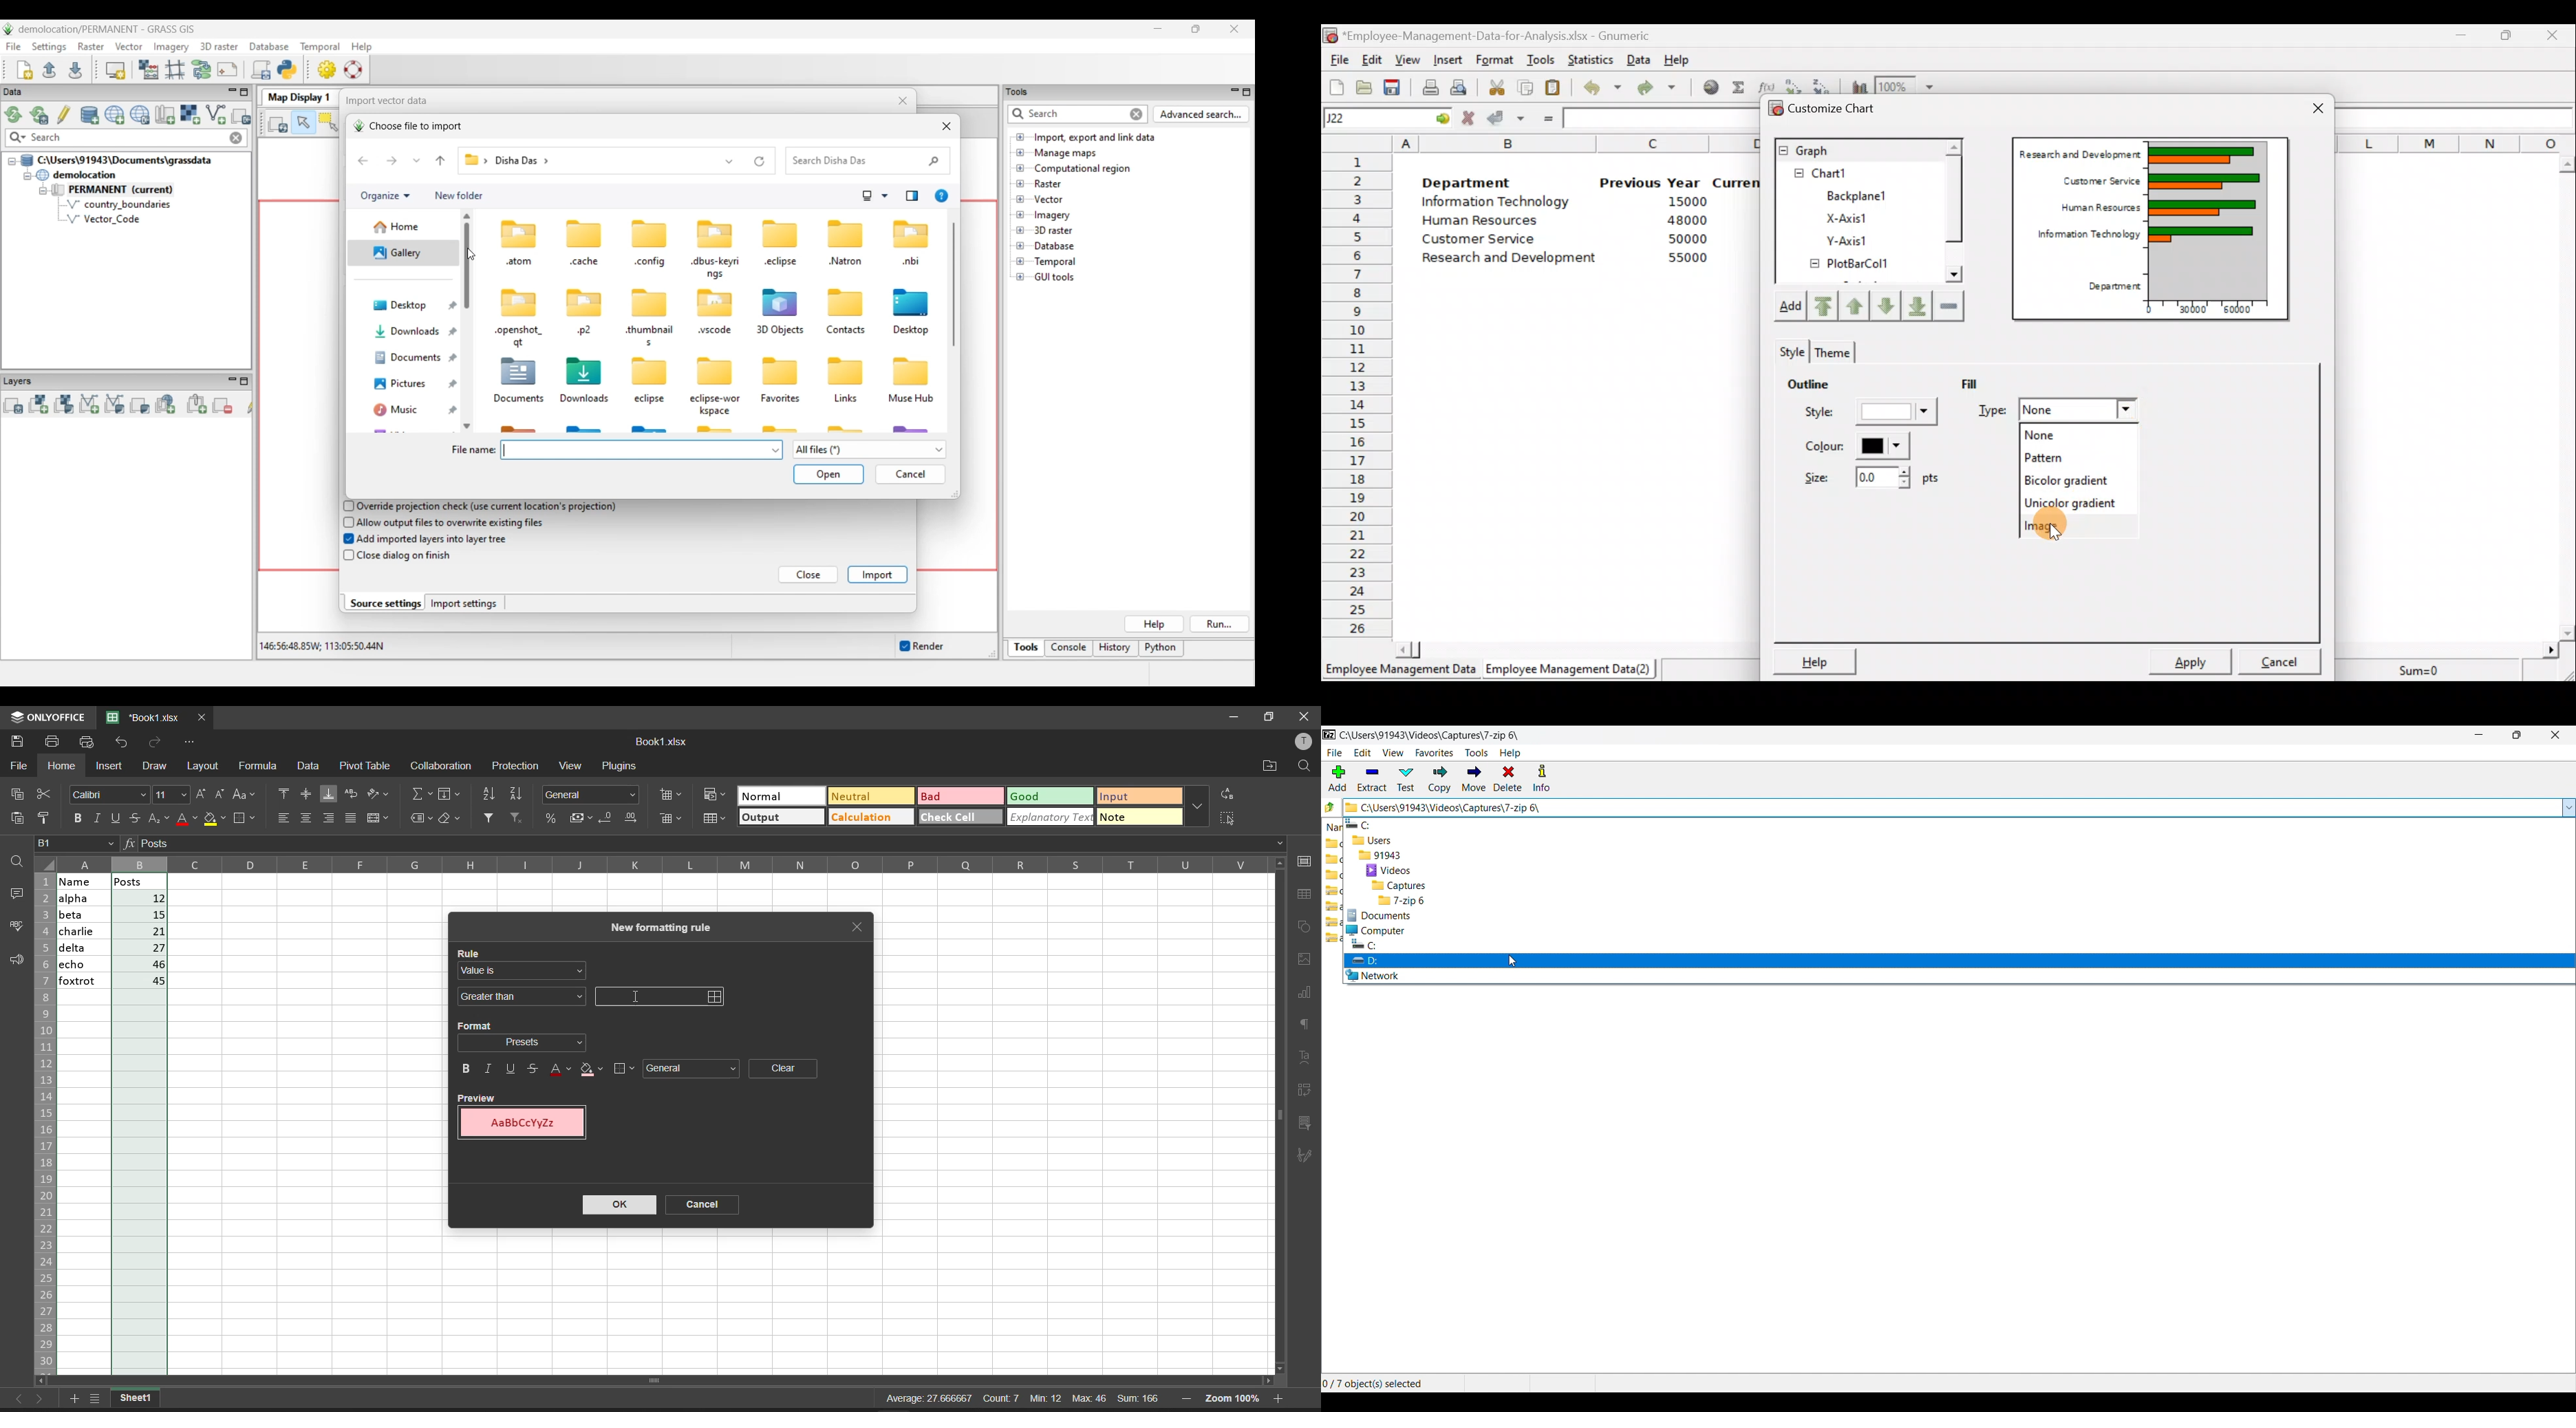  Describe the element at coordinates (1270, 717) in the screenshot. I see `maximize` at that location.